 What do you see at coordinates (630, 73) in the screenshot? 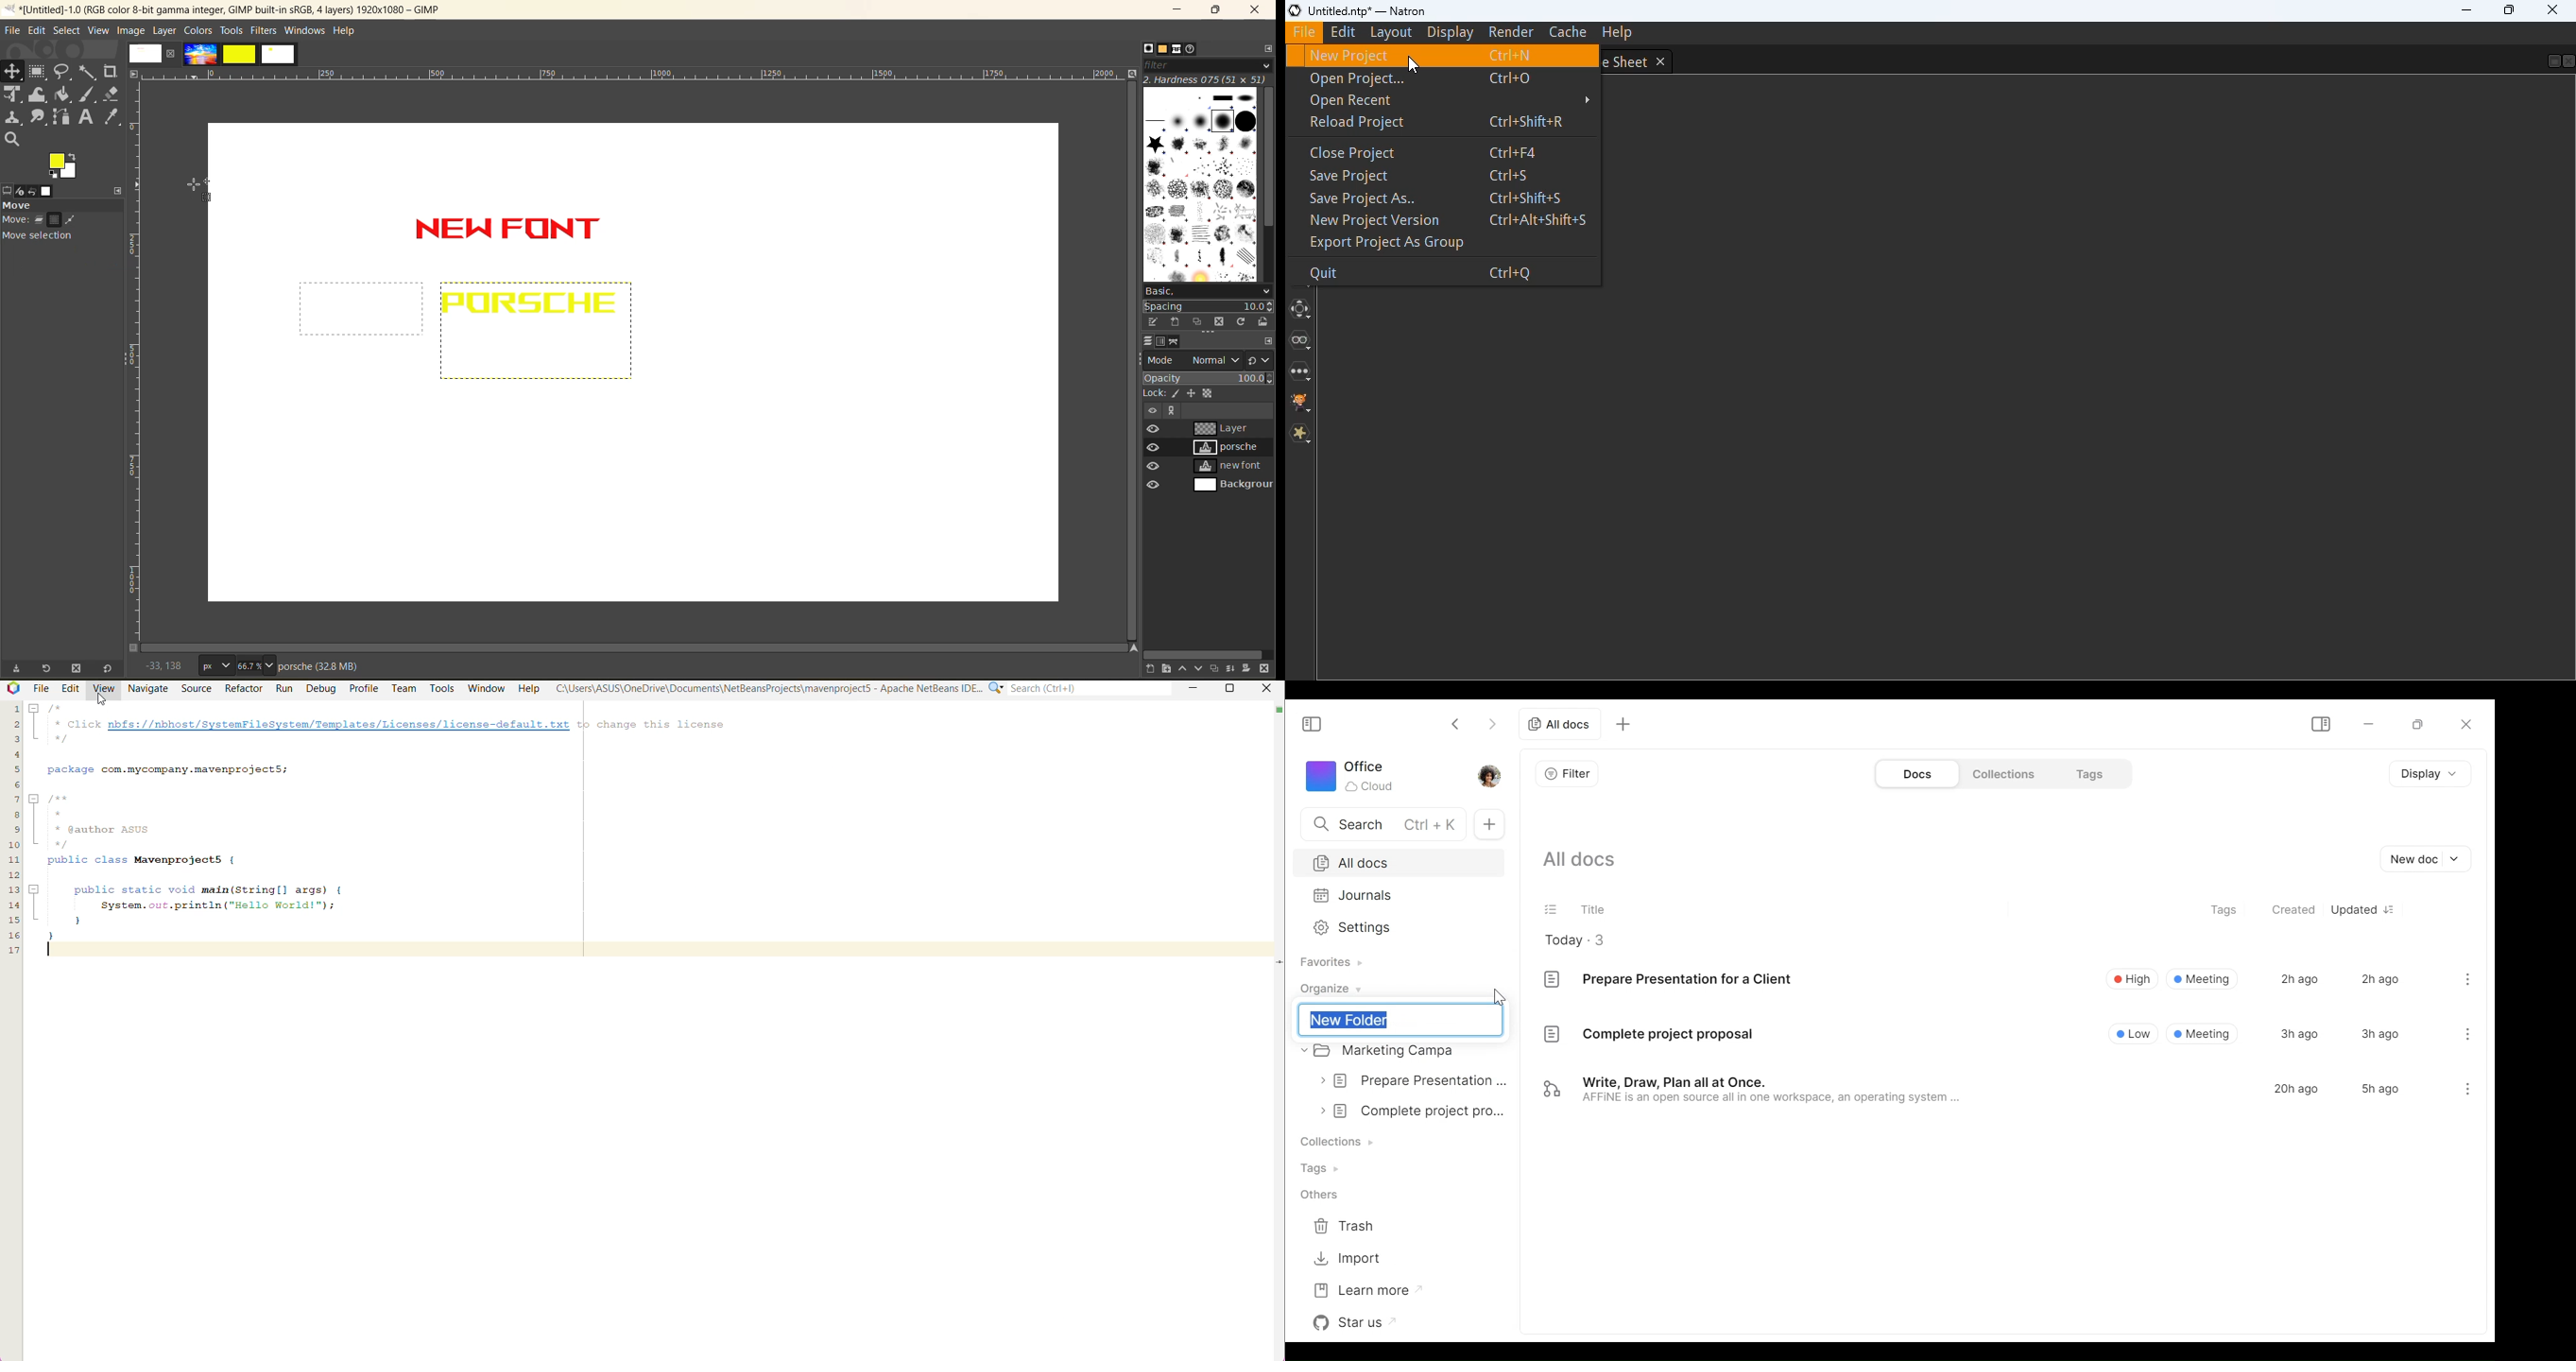
I see `horizontal ruler` at bounding box center [630, 73].